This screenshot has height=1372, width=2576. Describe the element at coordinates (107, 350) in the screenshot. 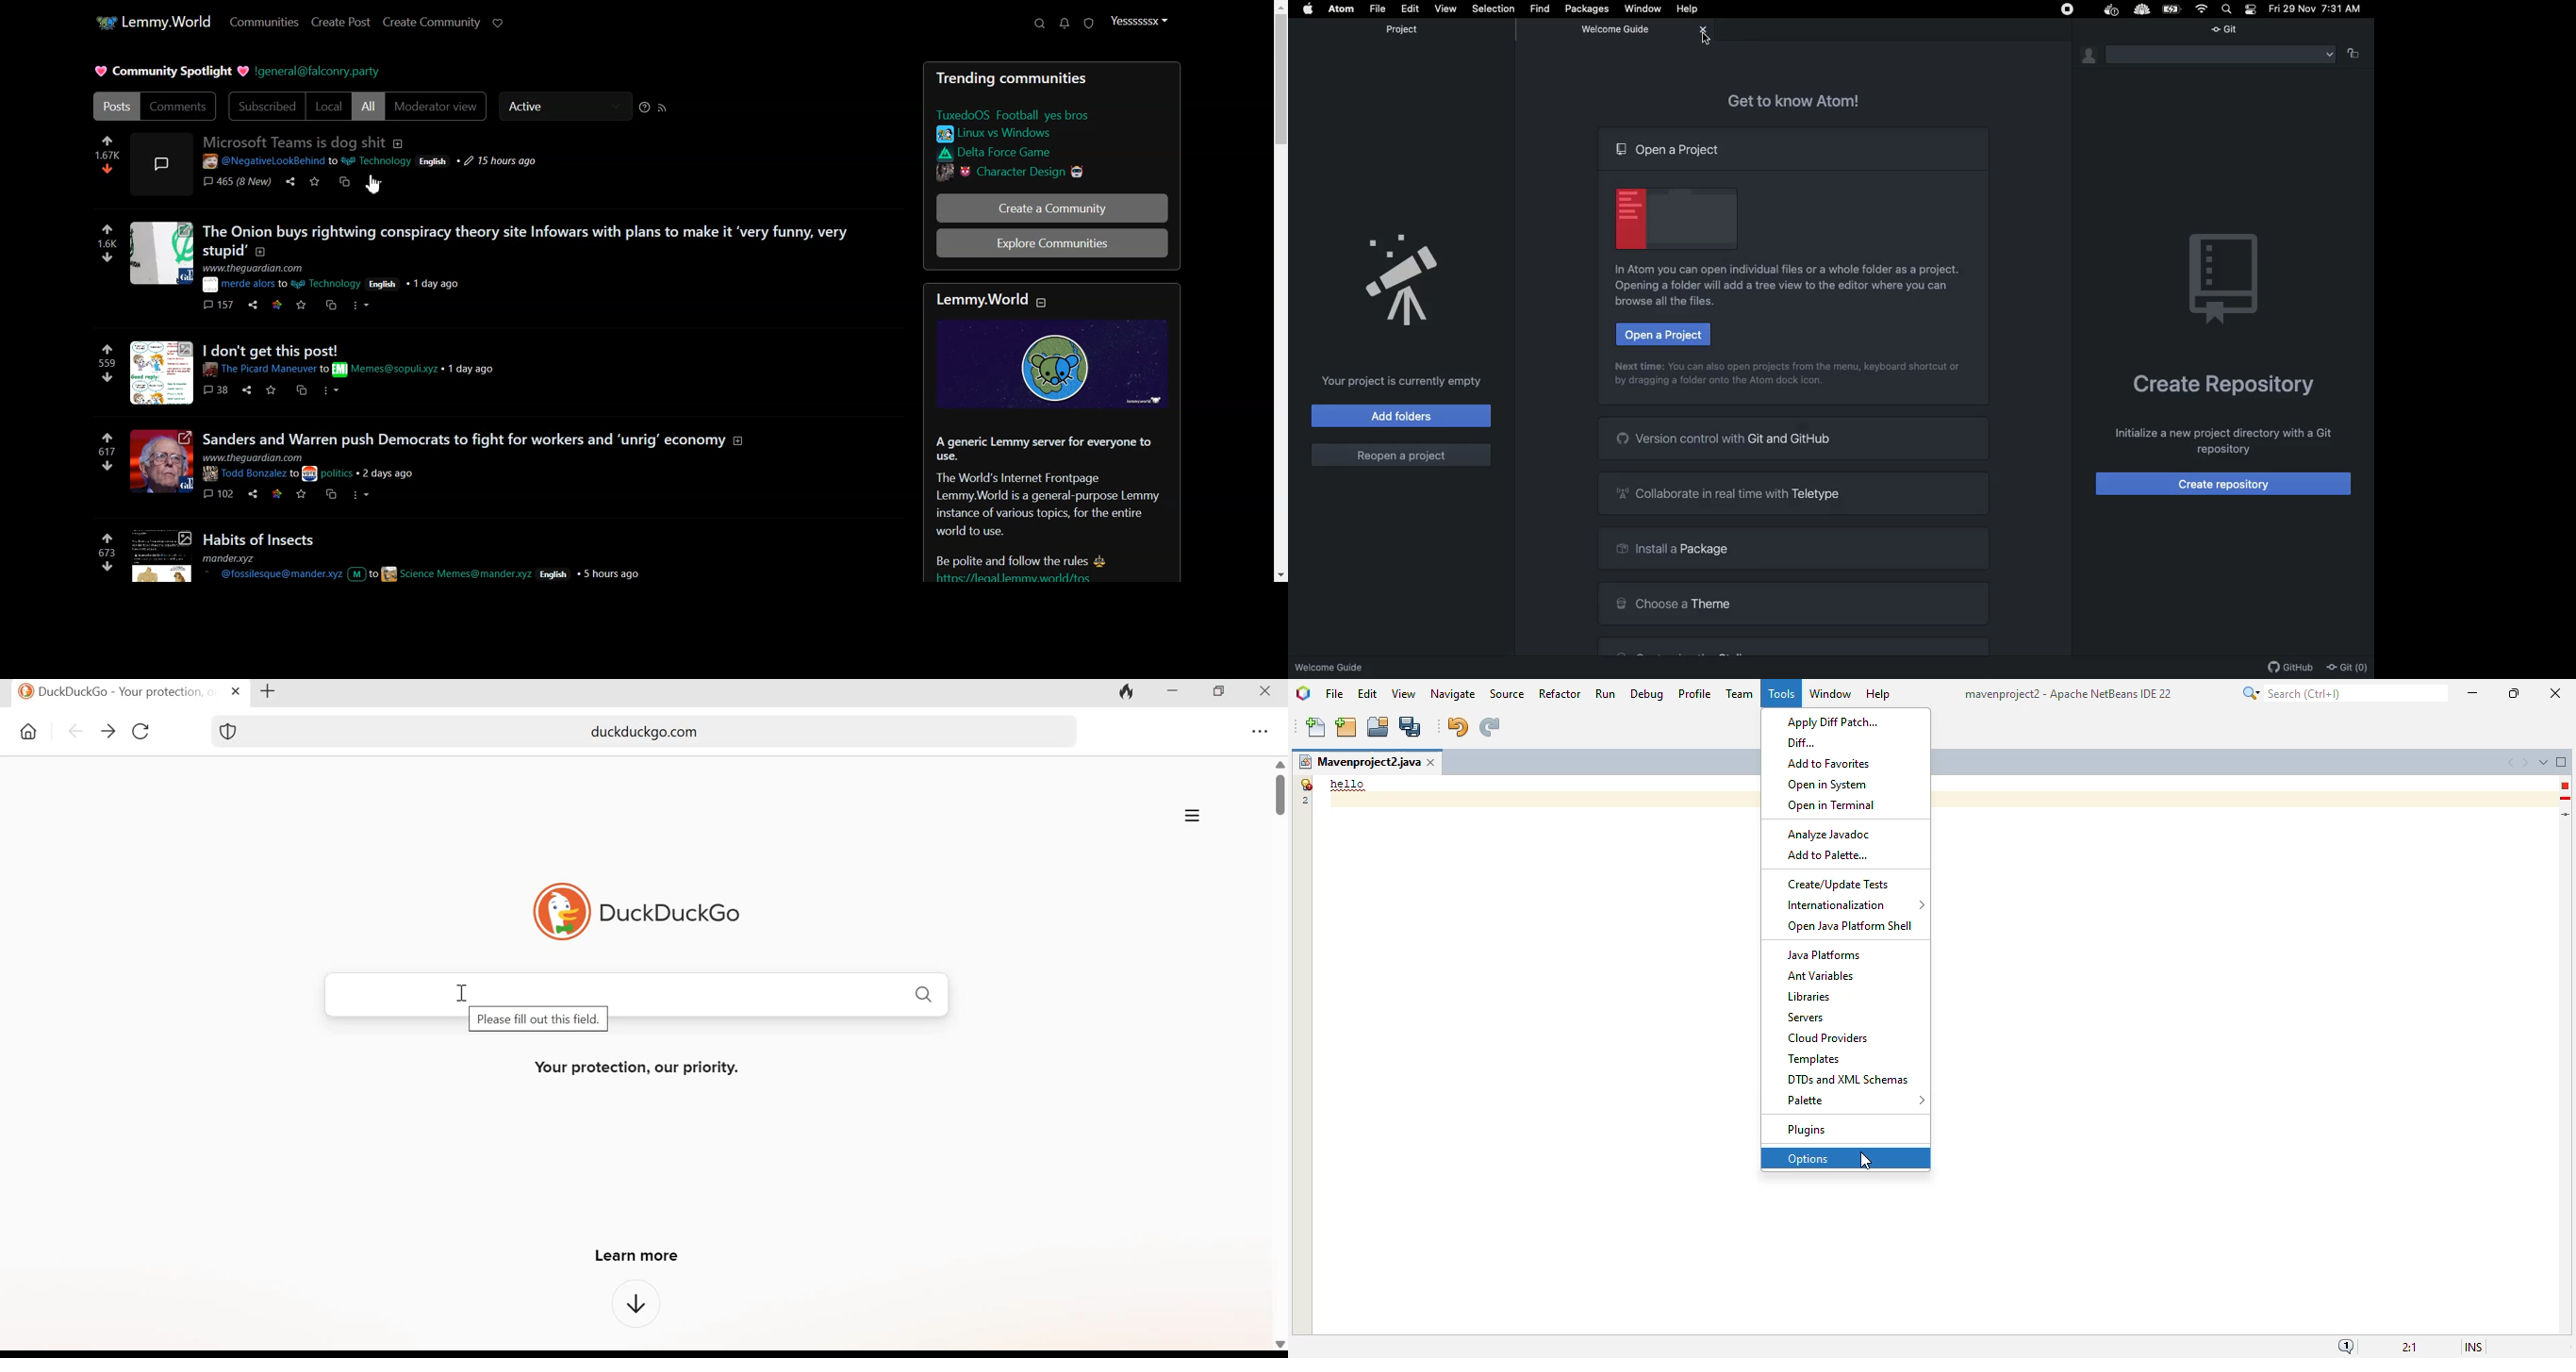

I see `like` at that location.